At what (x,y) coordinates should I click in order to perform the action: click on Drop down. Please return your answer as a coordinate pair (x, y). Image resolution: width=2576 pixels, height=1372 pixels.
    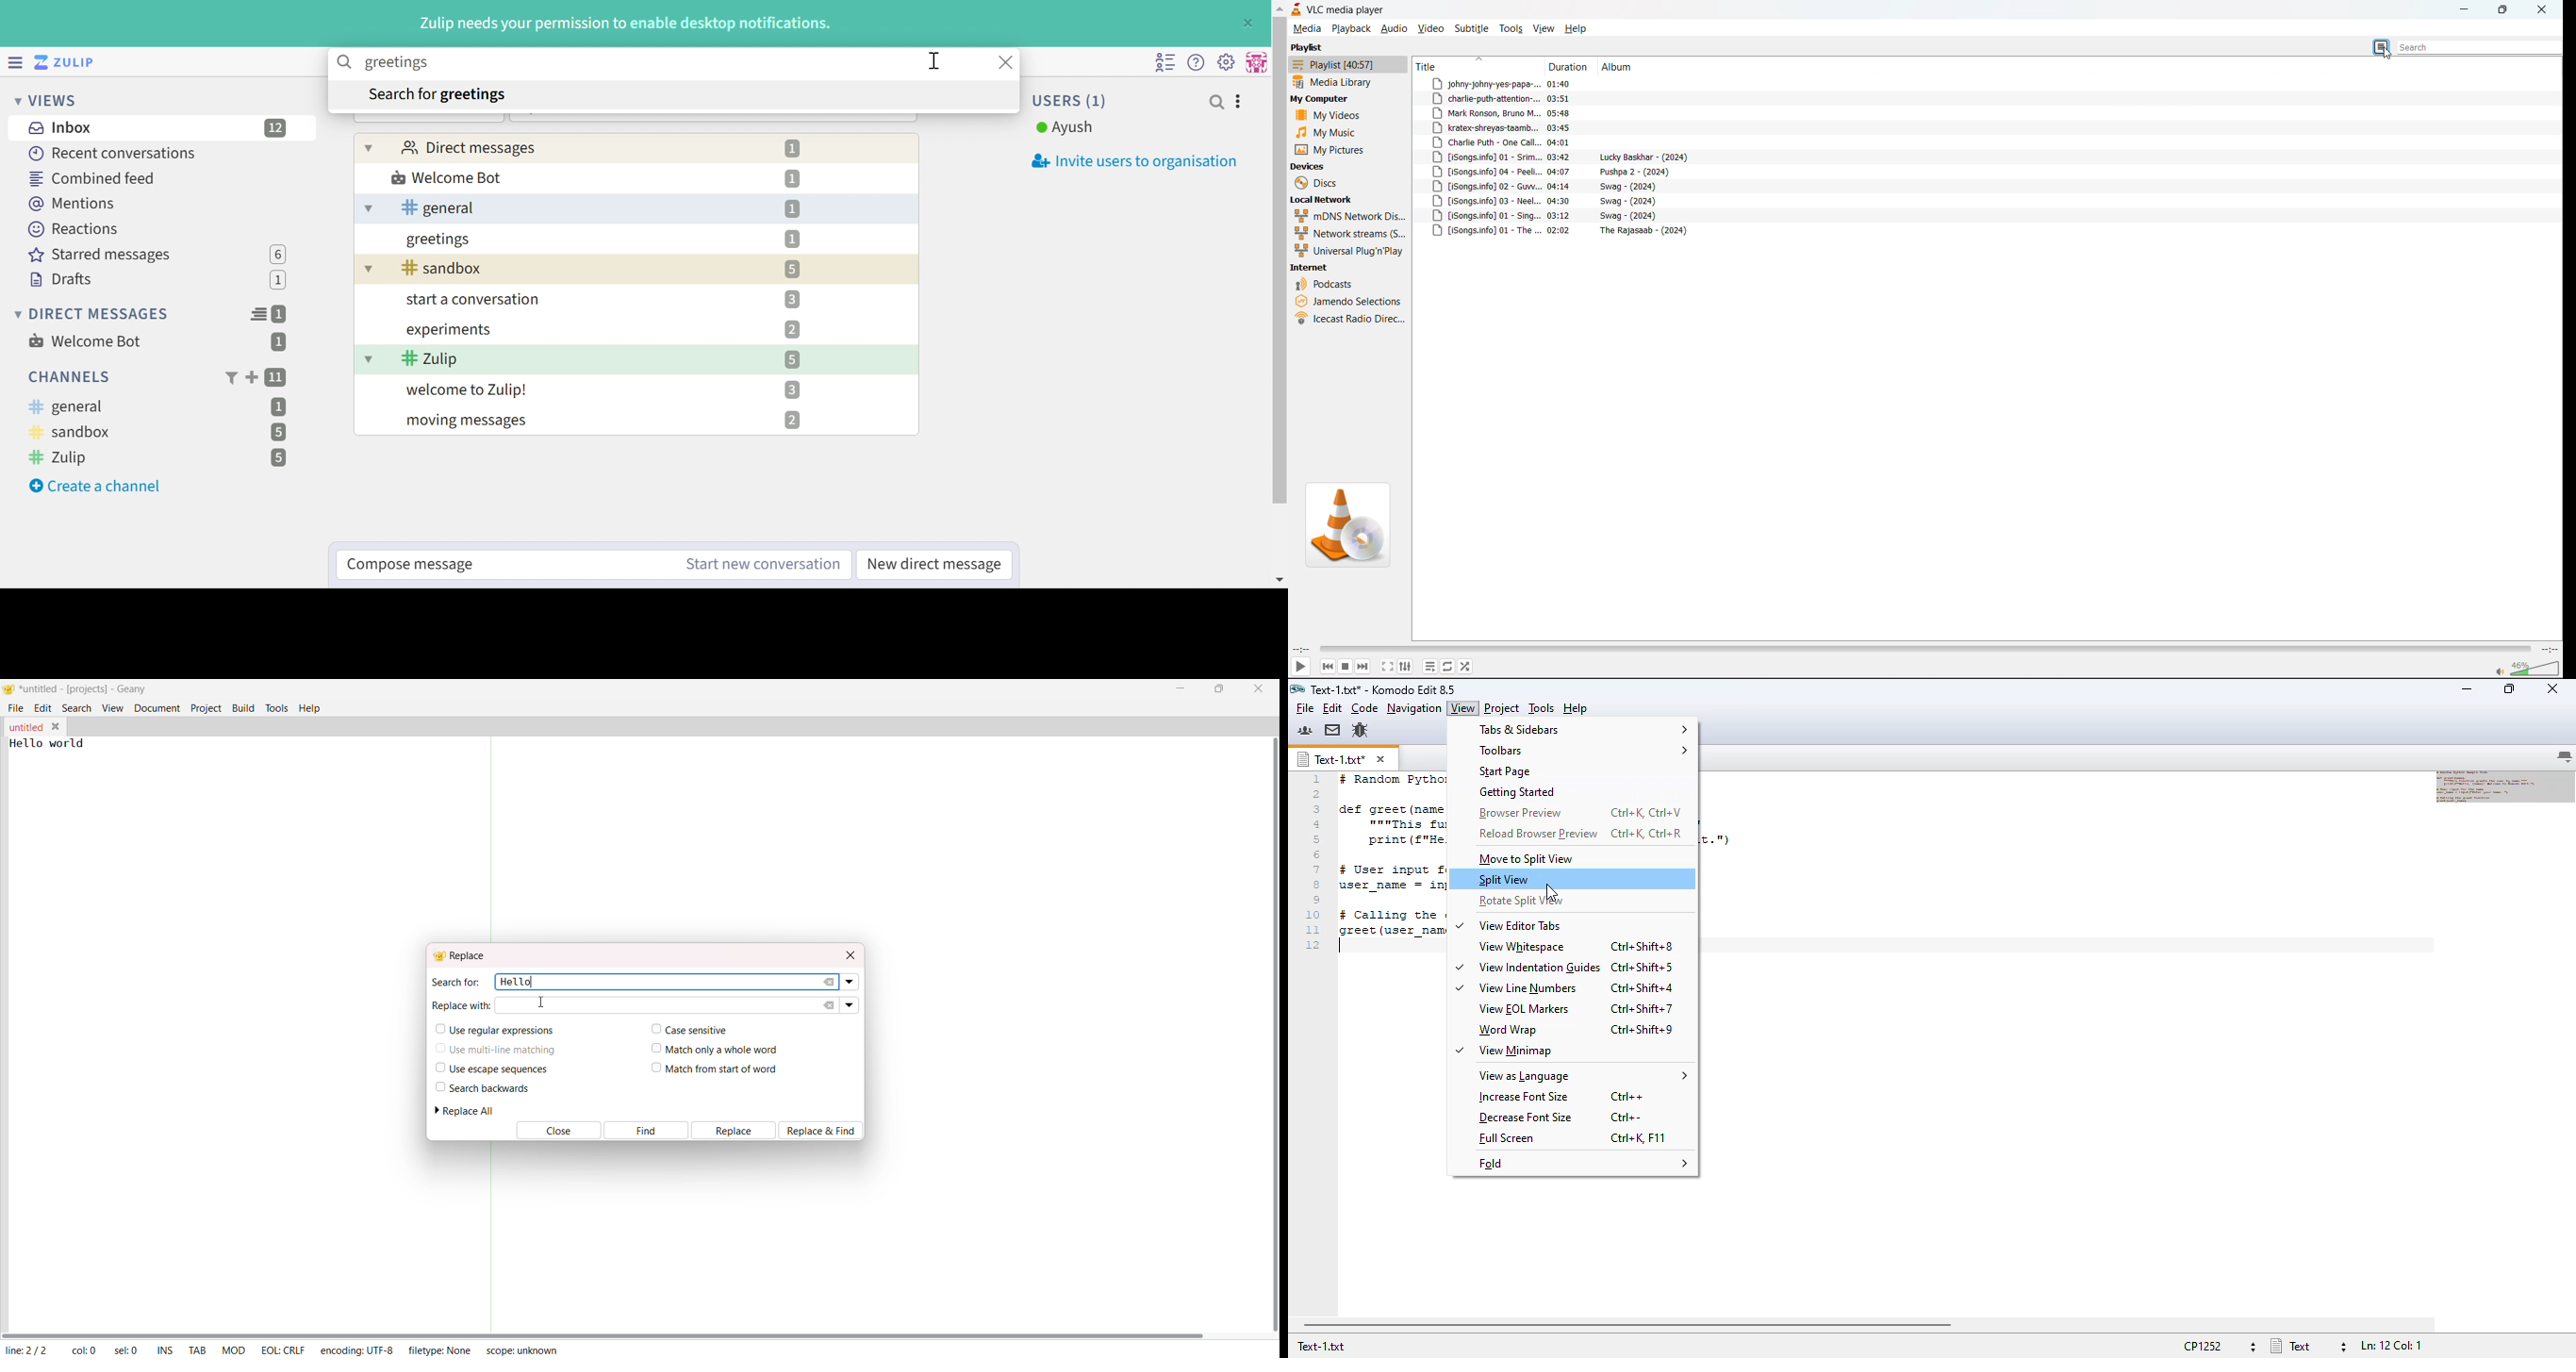
    Looking at the image, I should click on (370, 148).